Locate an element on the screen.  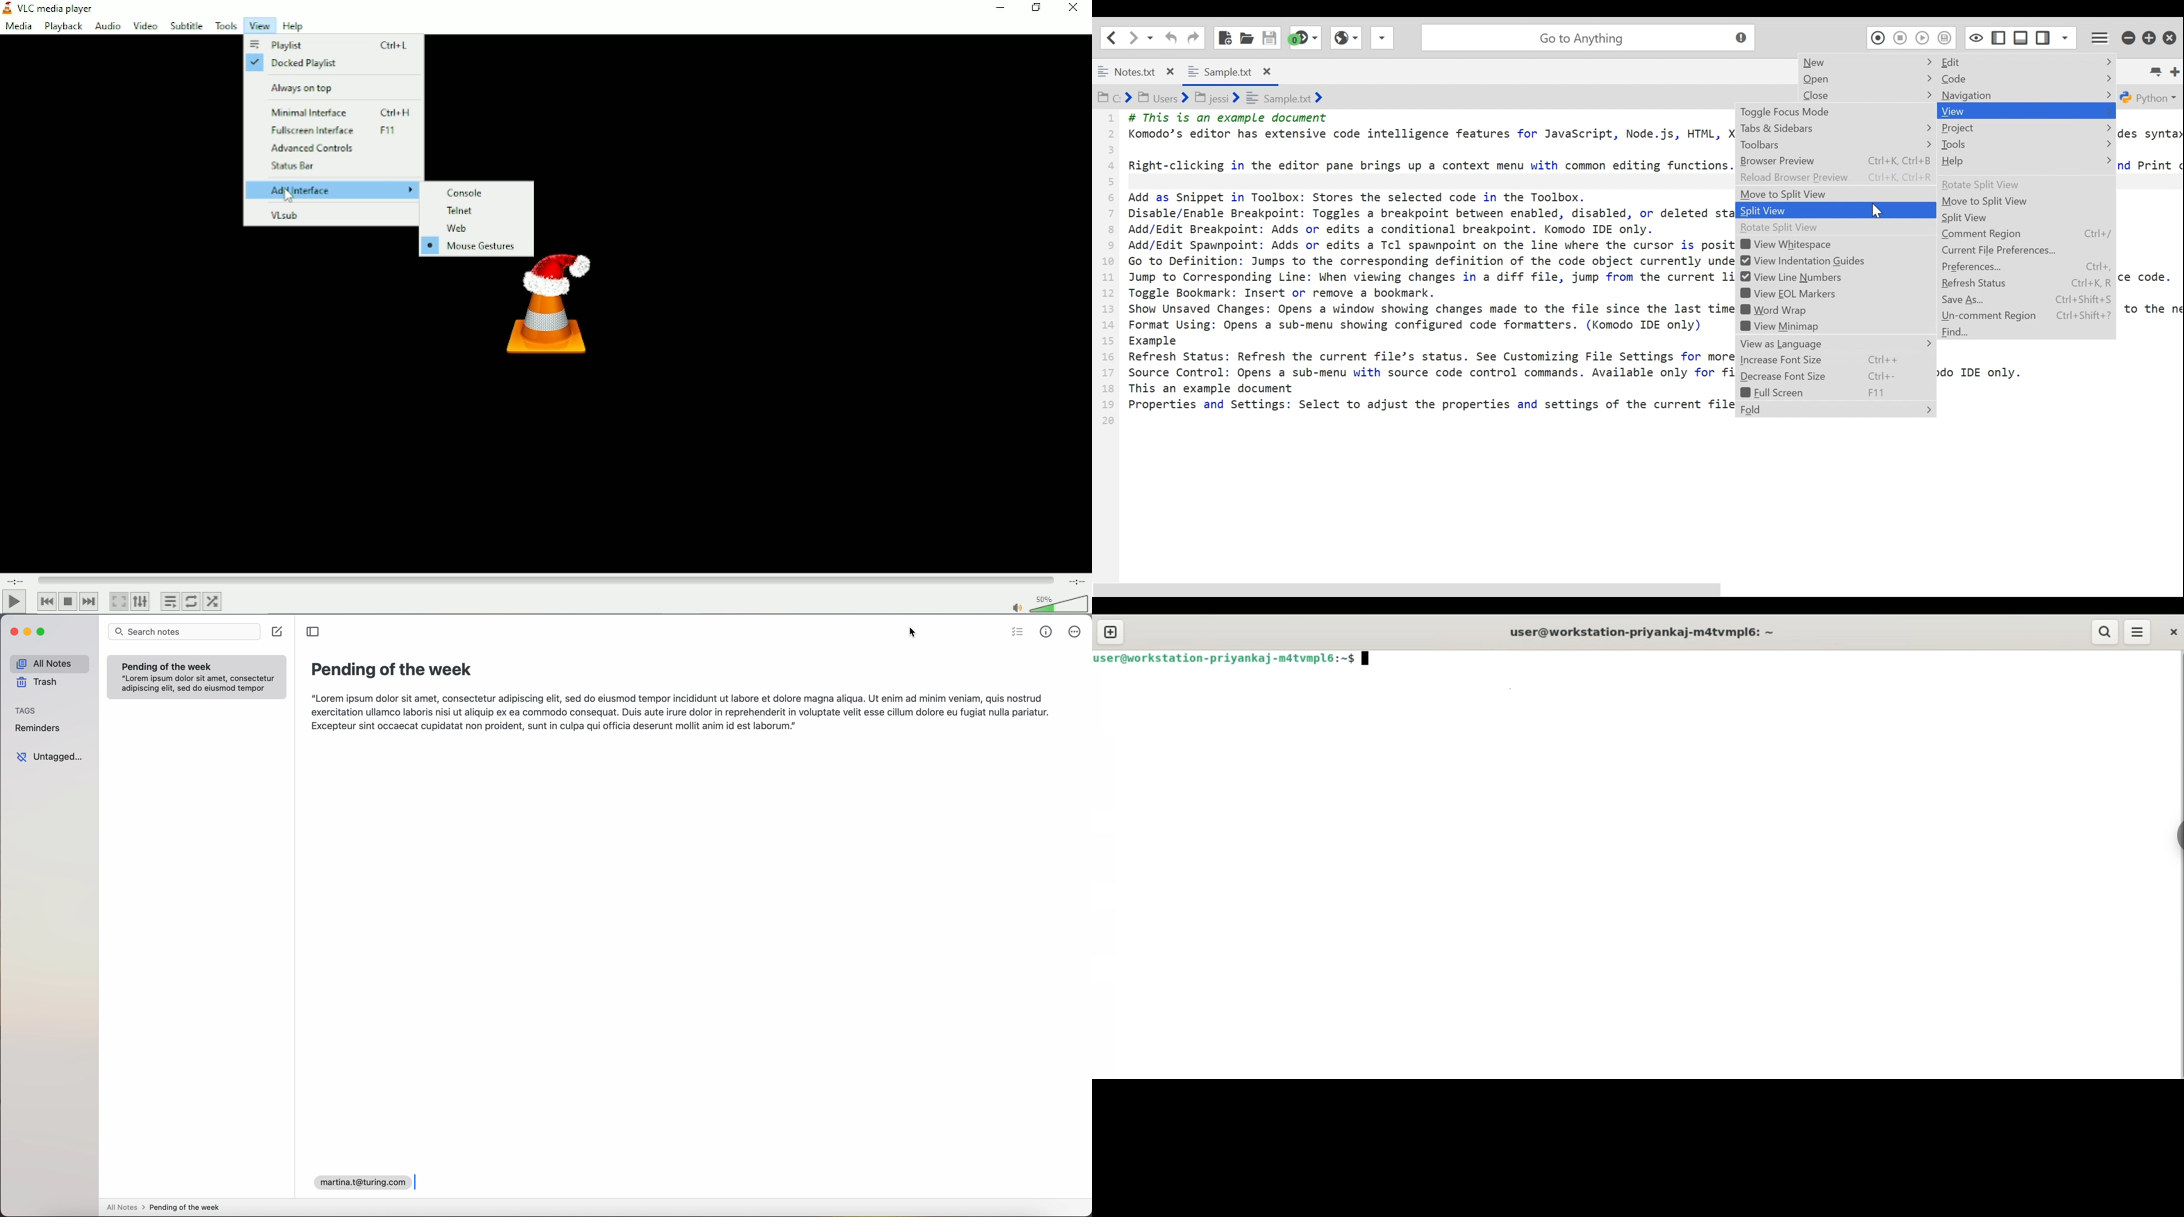
Tools is located at coordinates (226, 26).